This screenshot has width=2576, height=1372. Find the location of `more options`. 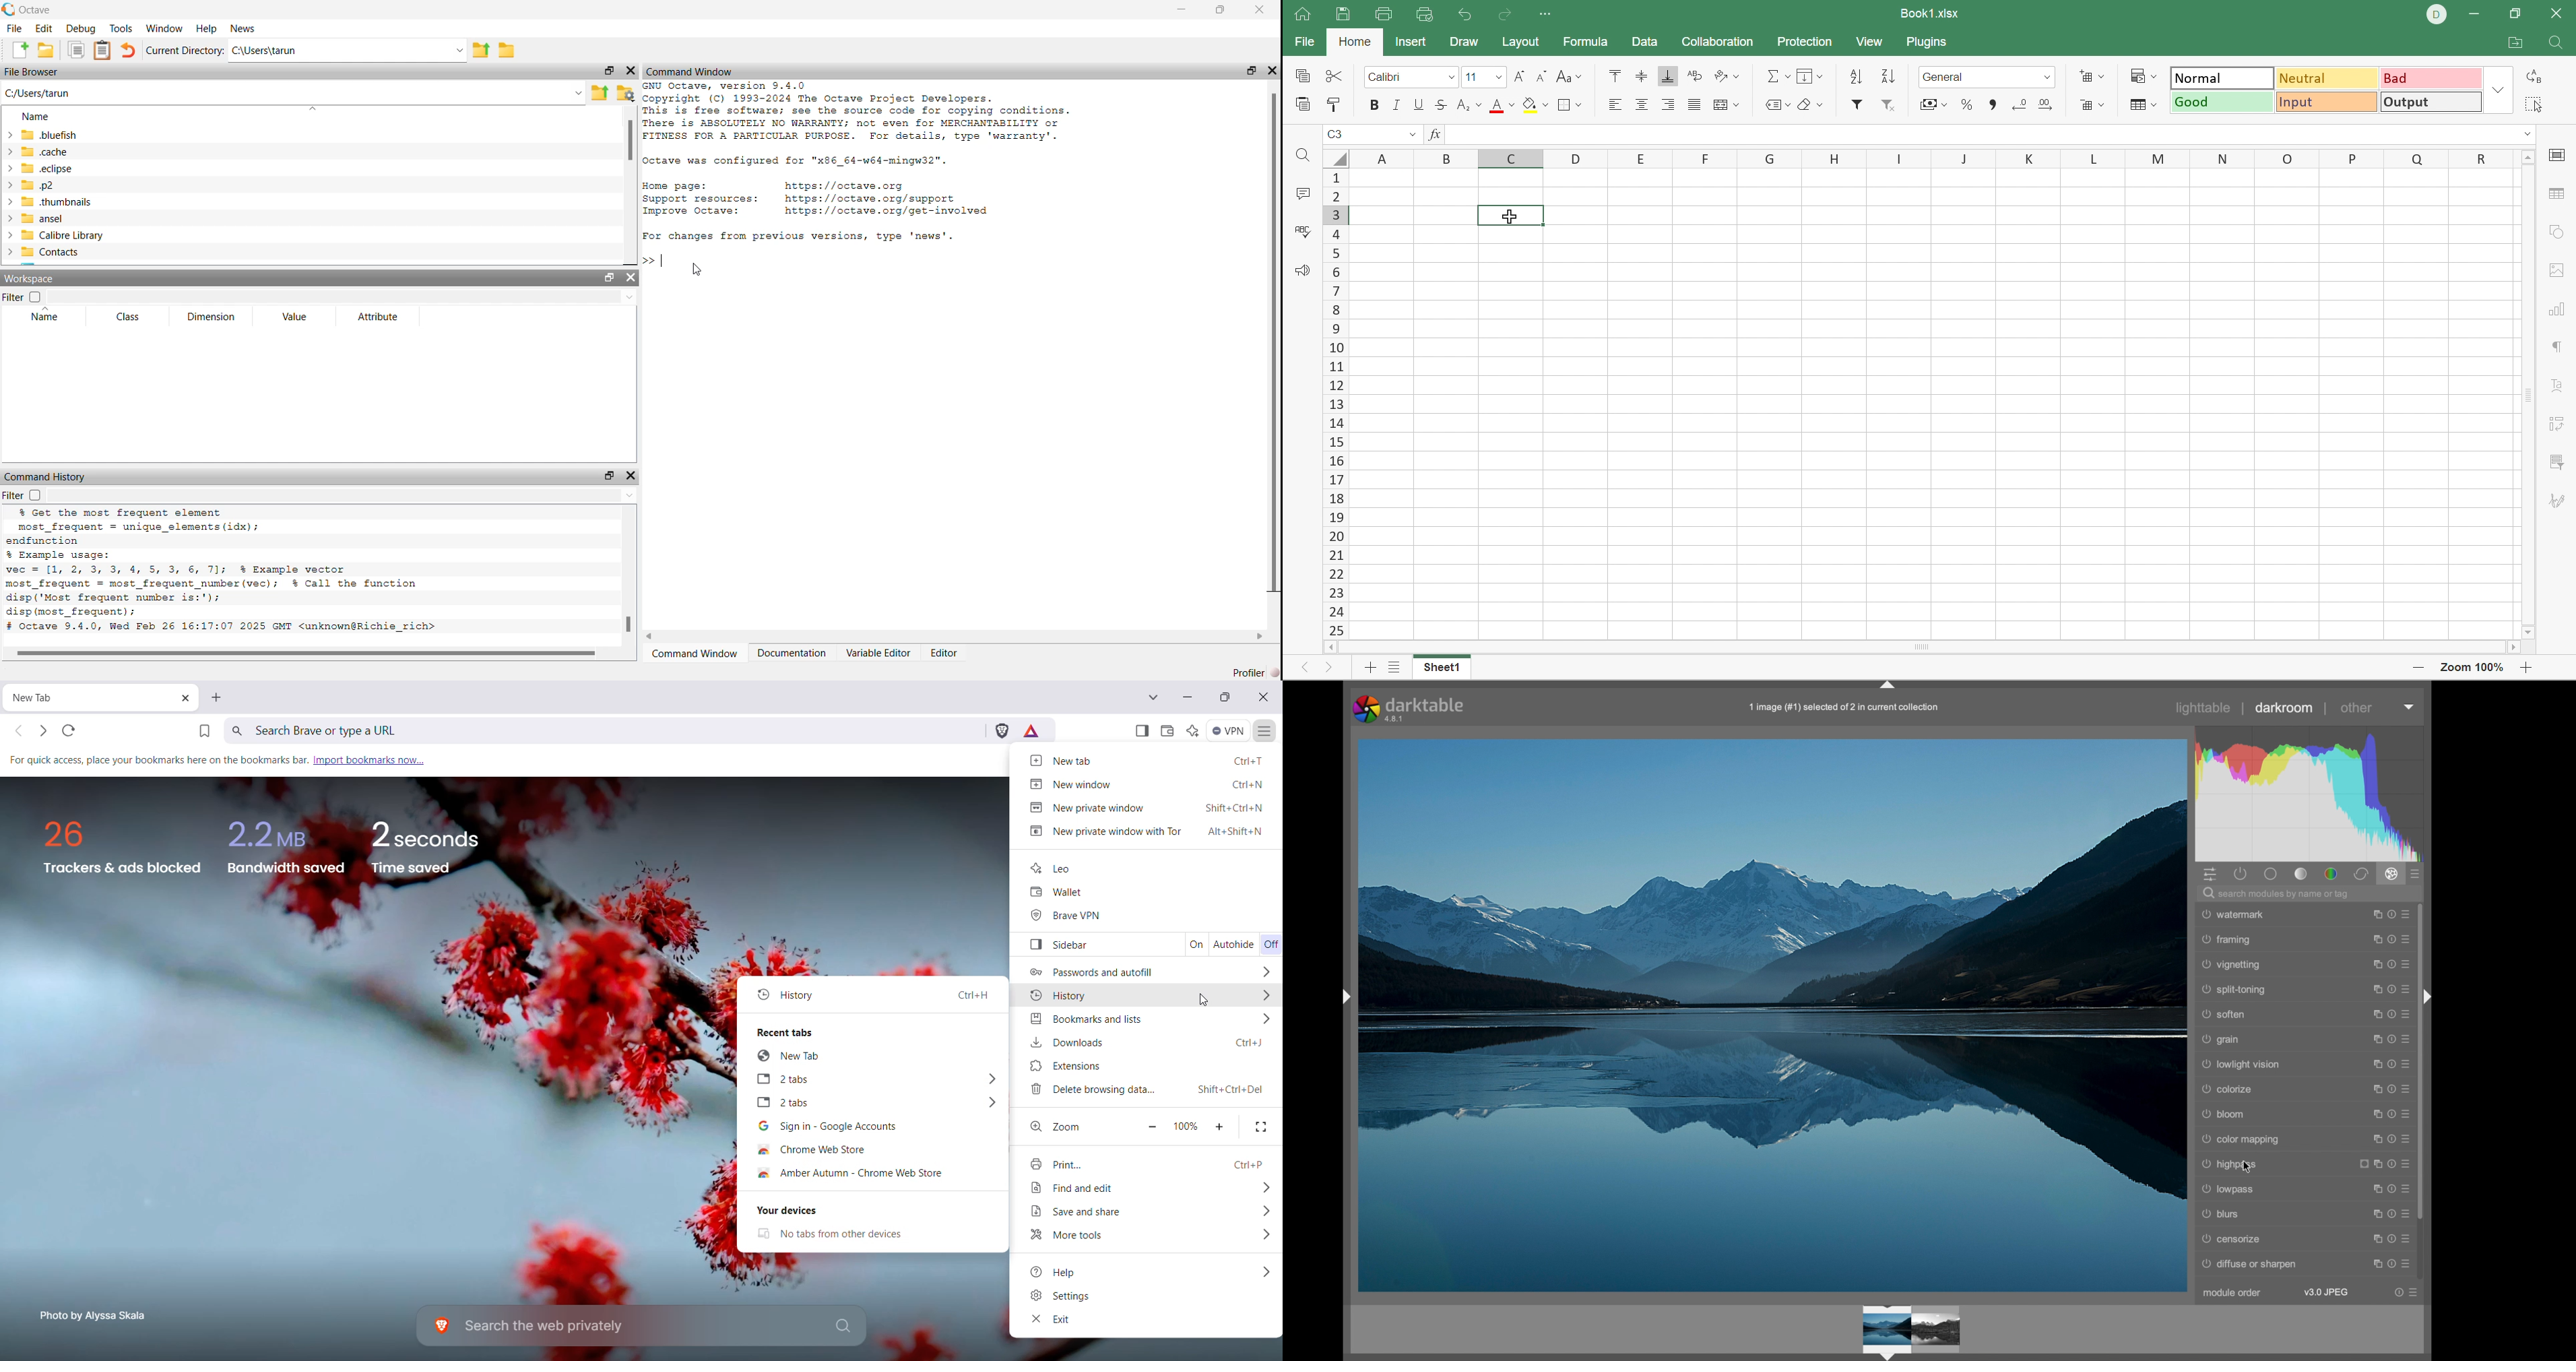

more options is located at coordinates (2384, 1163).